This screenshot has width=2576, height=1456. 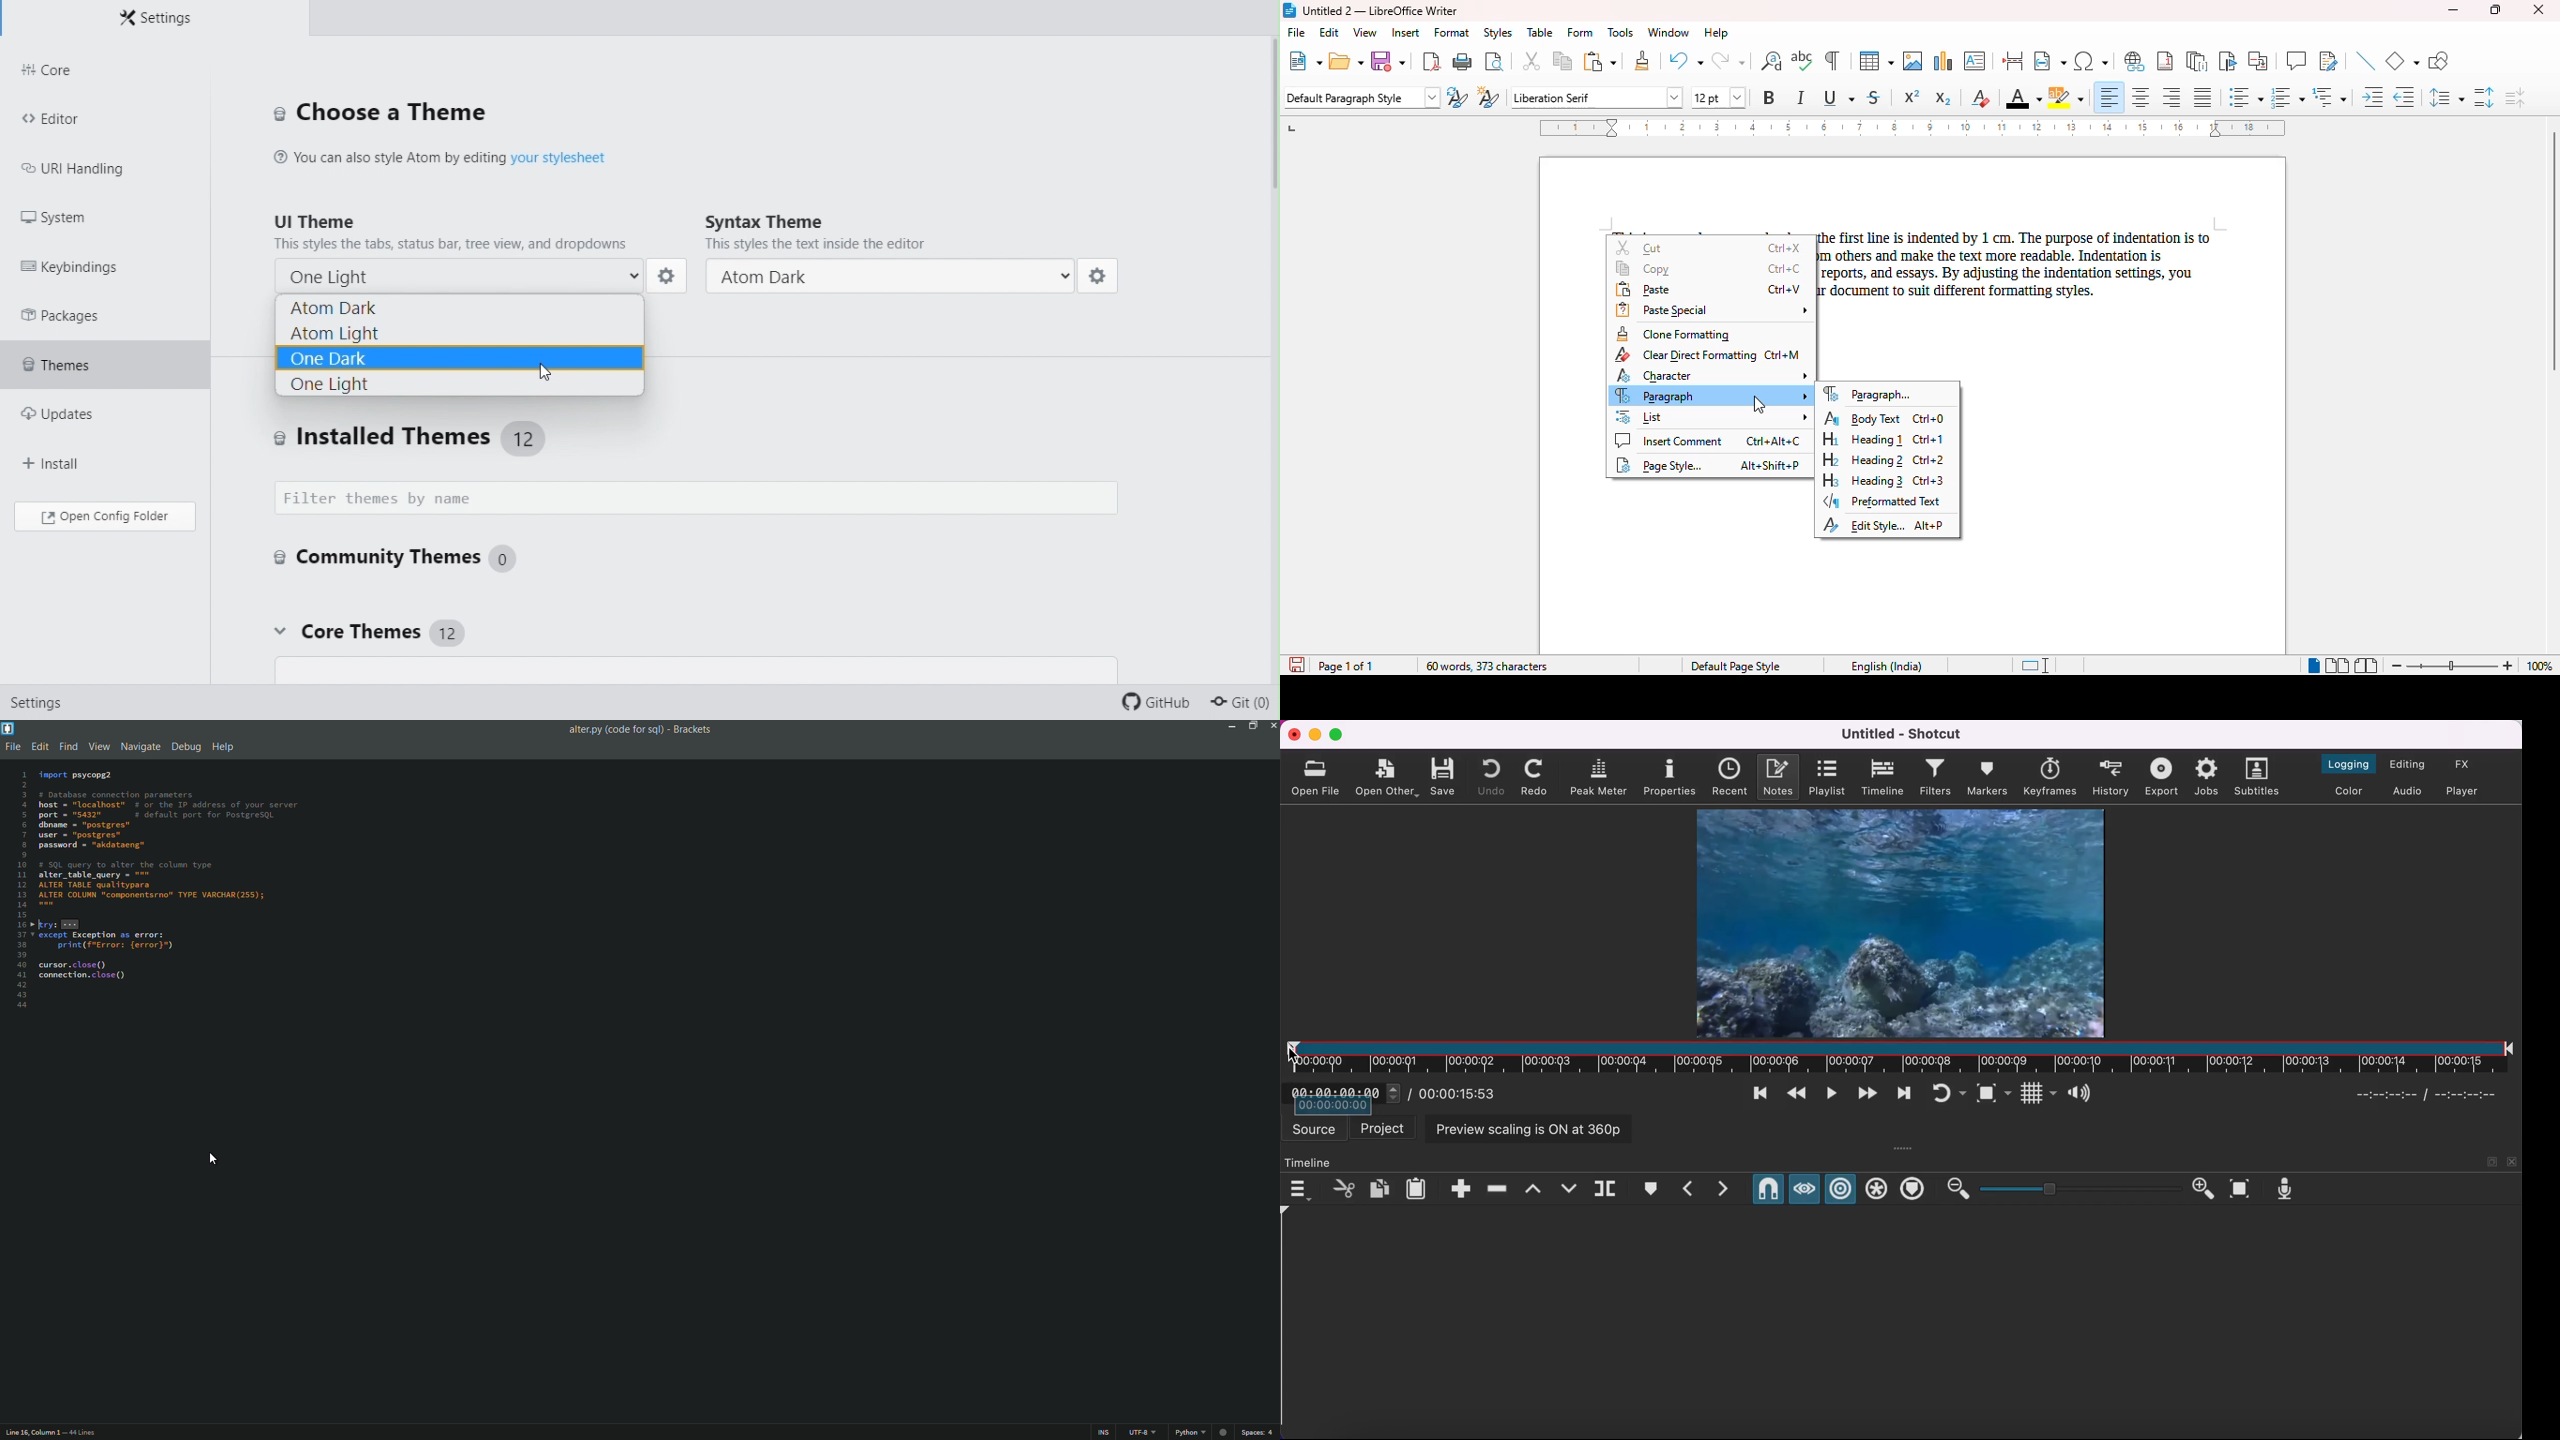 I want to click on tools, so click(x=1620, y=33).